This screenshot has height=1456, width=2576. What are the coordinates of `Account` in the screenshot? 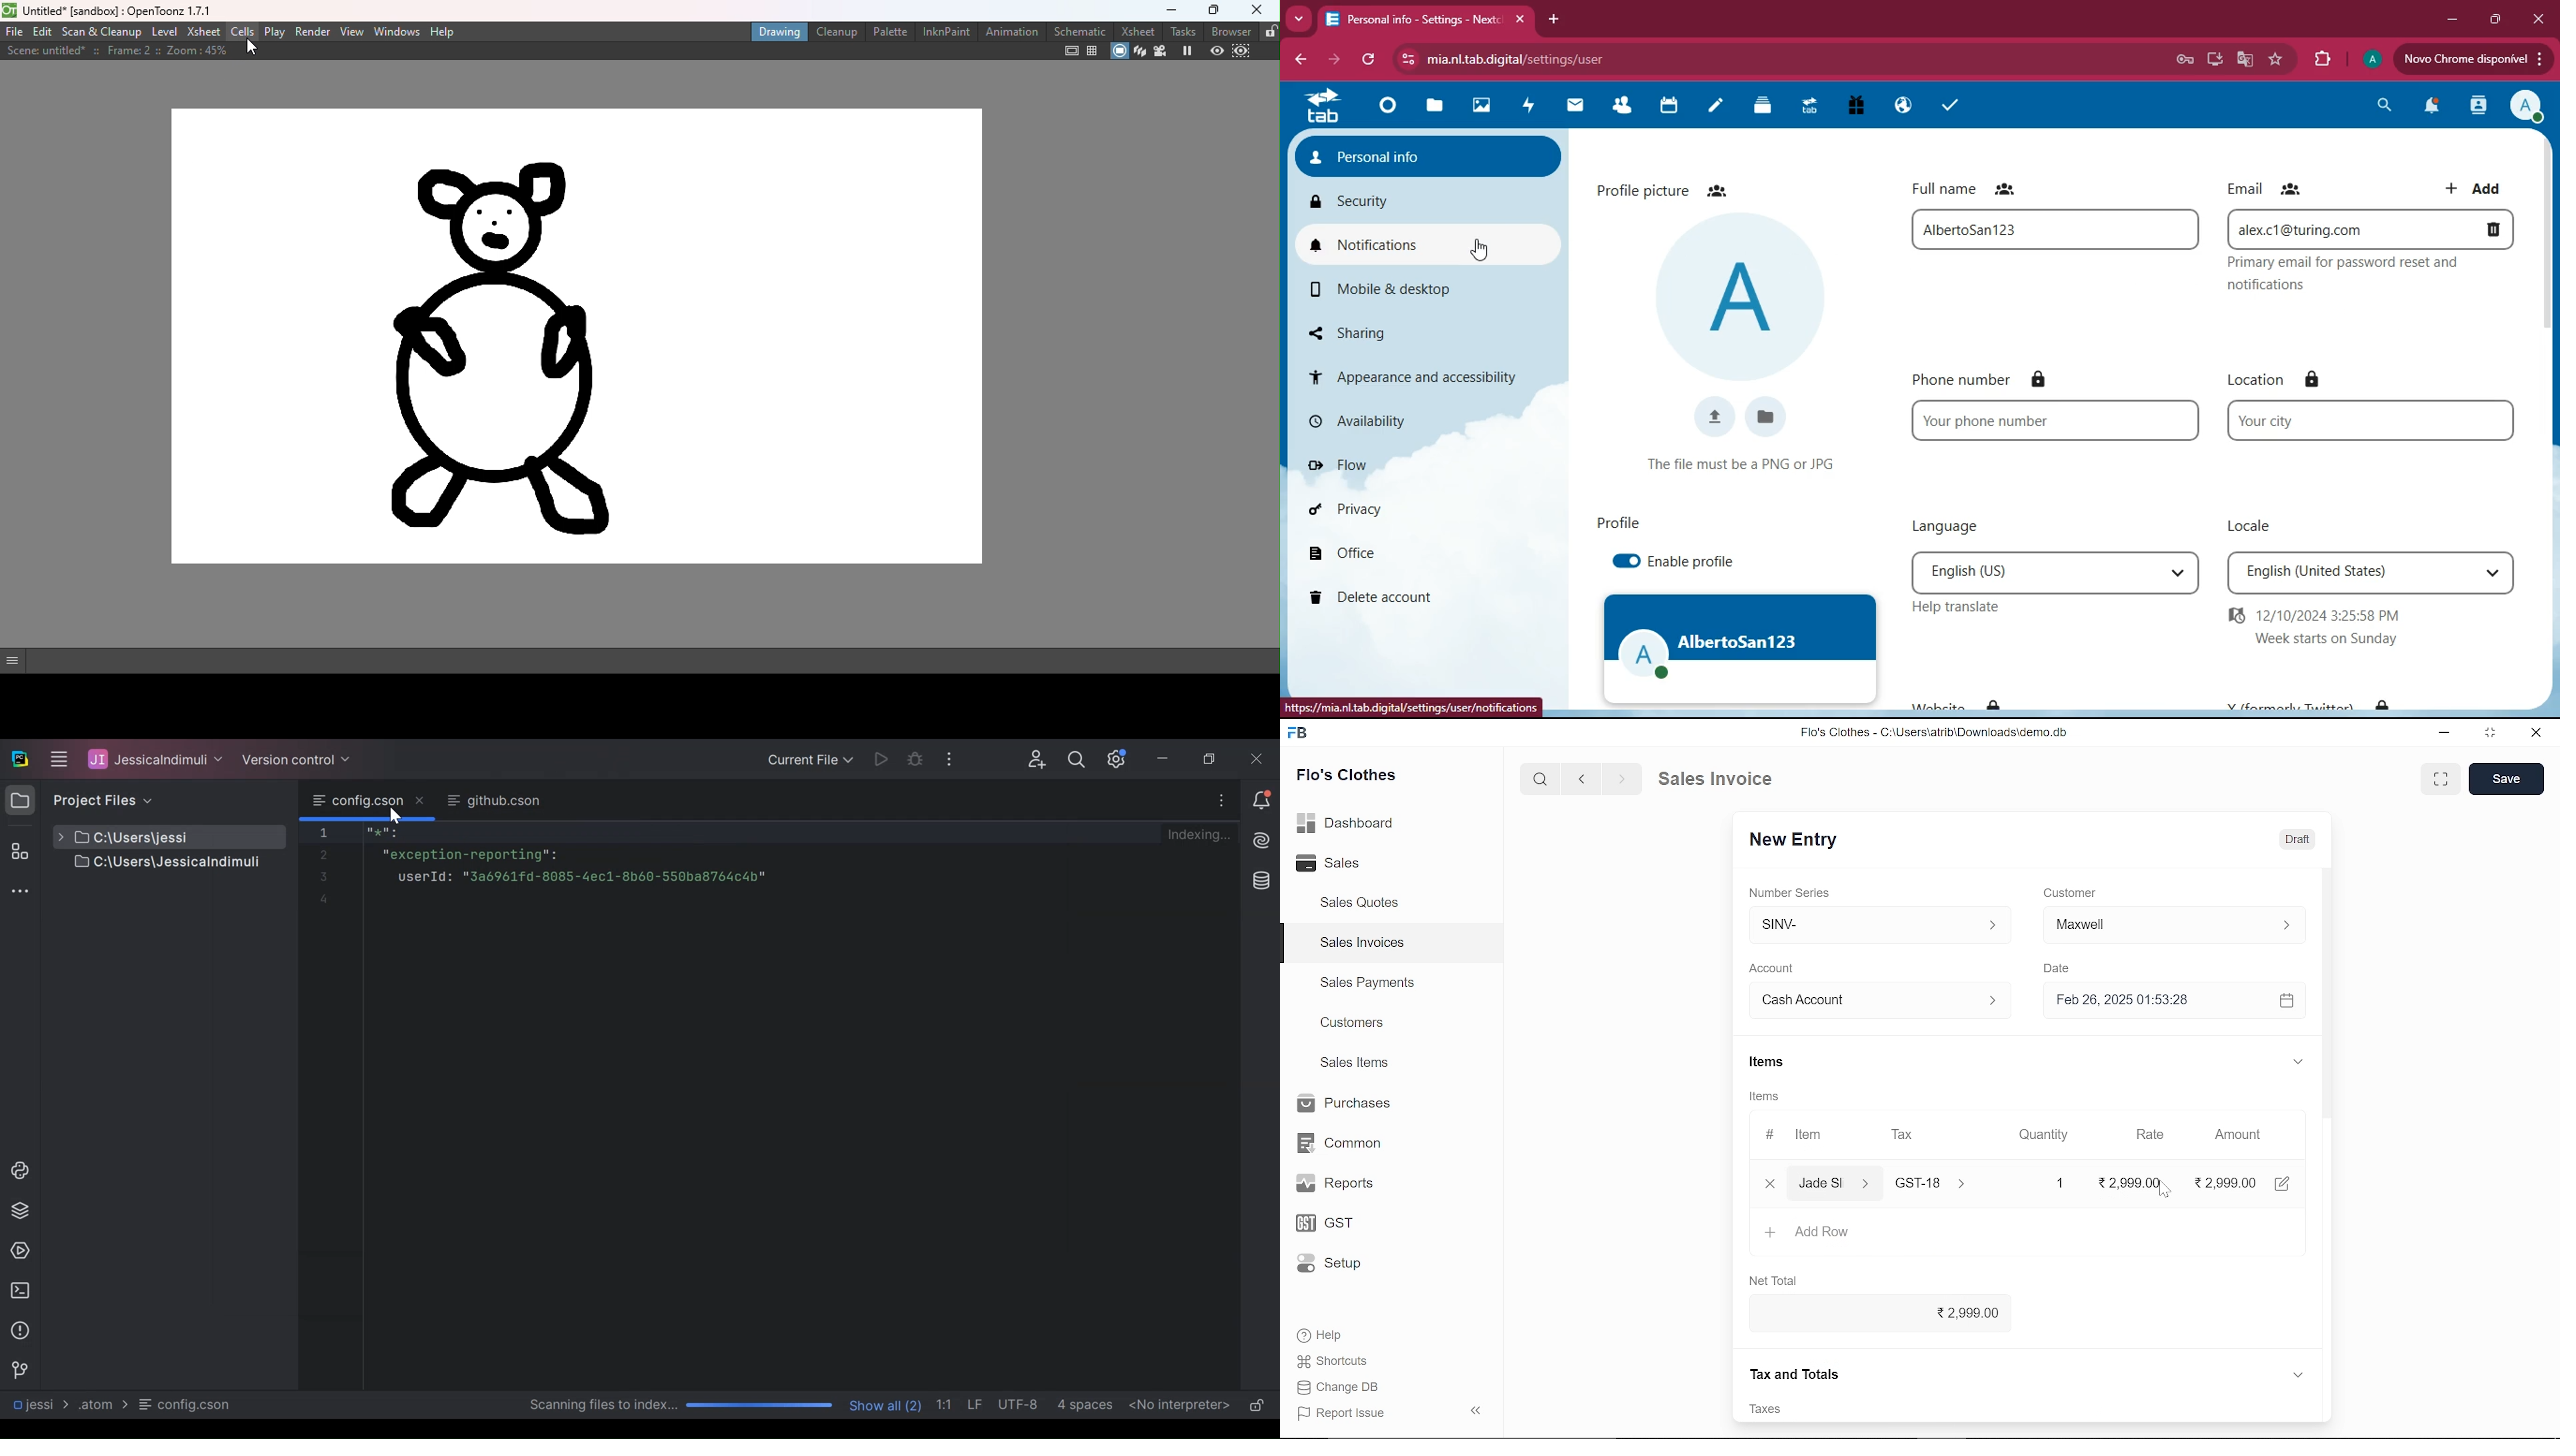 It's located at (1777, 969).